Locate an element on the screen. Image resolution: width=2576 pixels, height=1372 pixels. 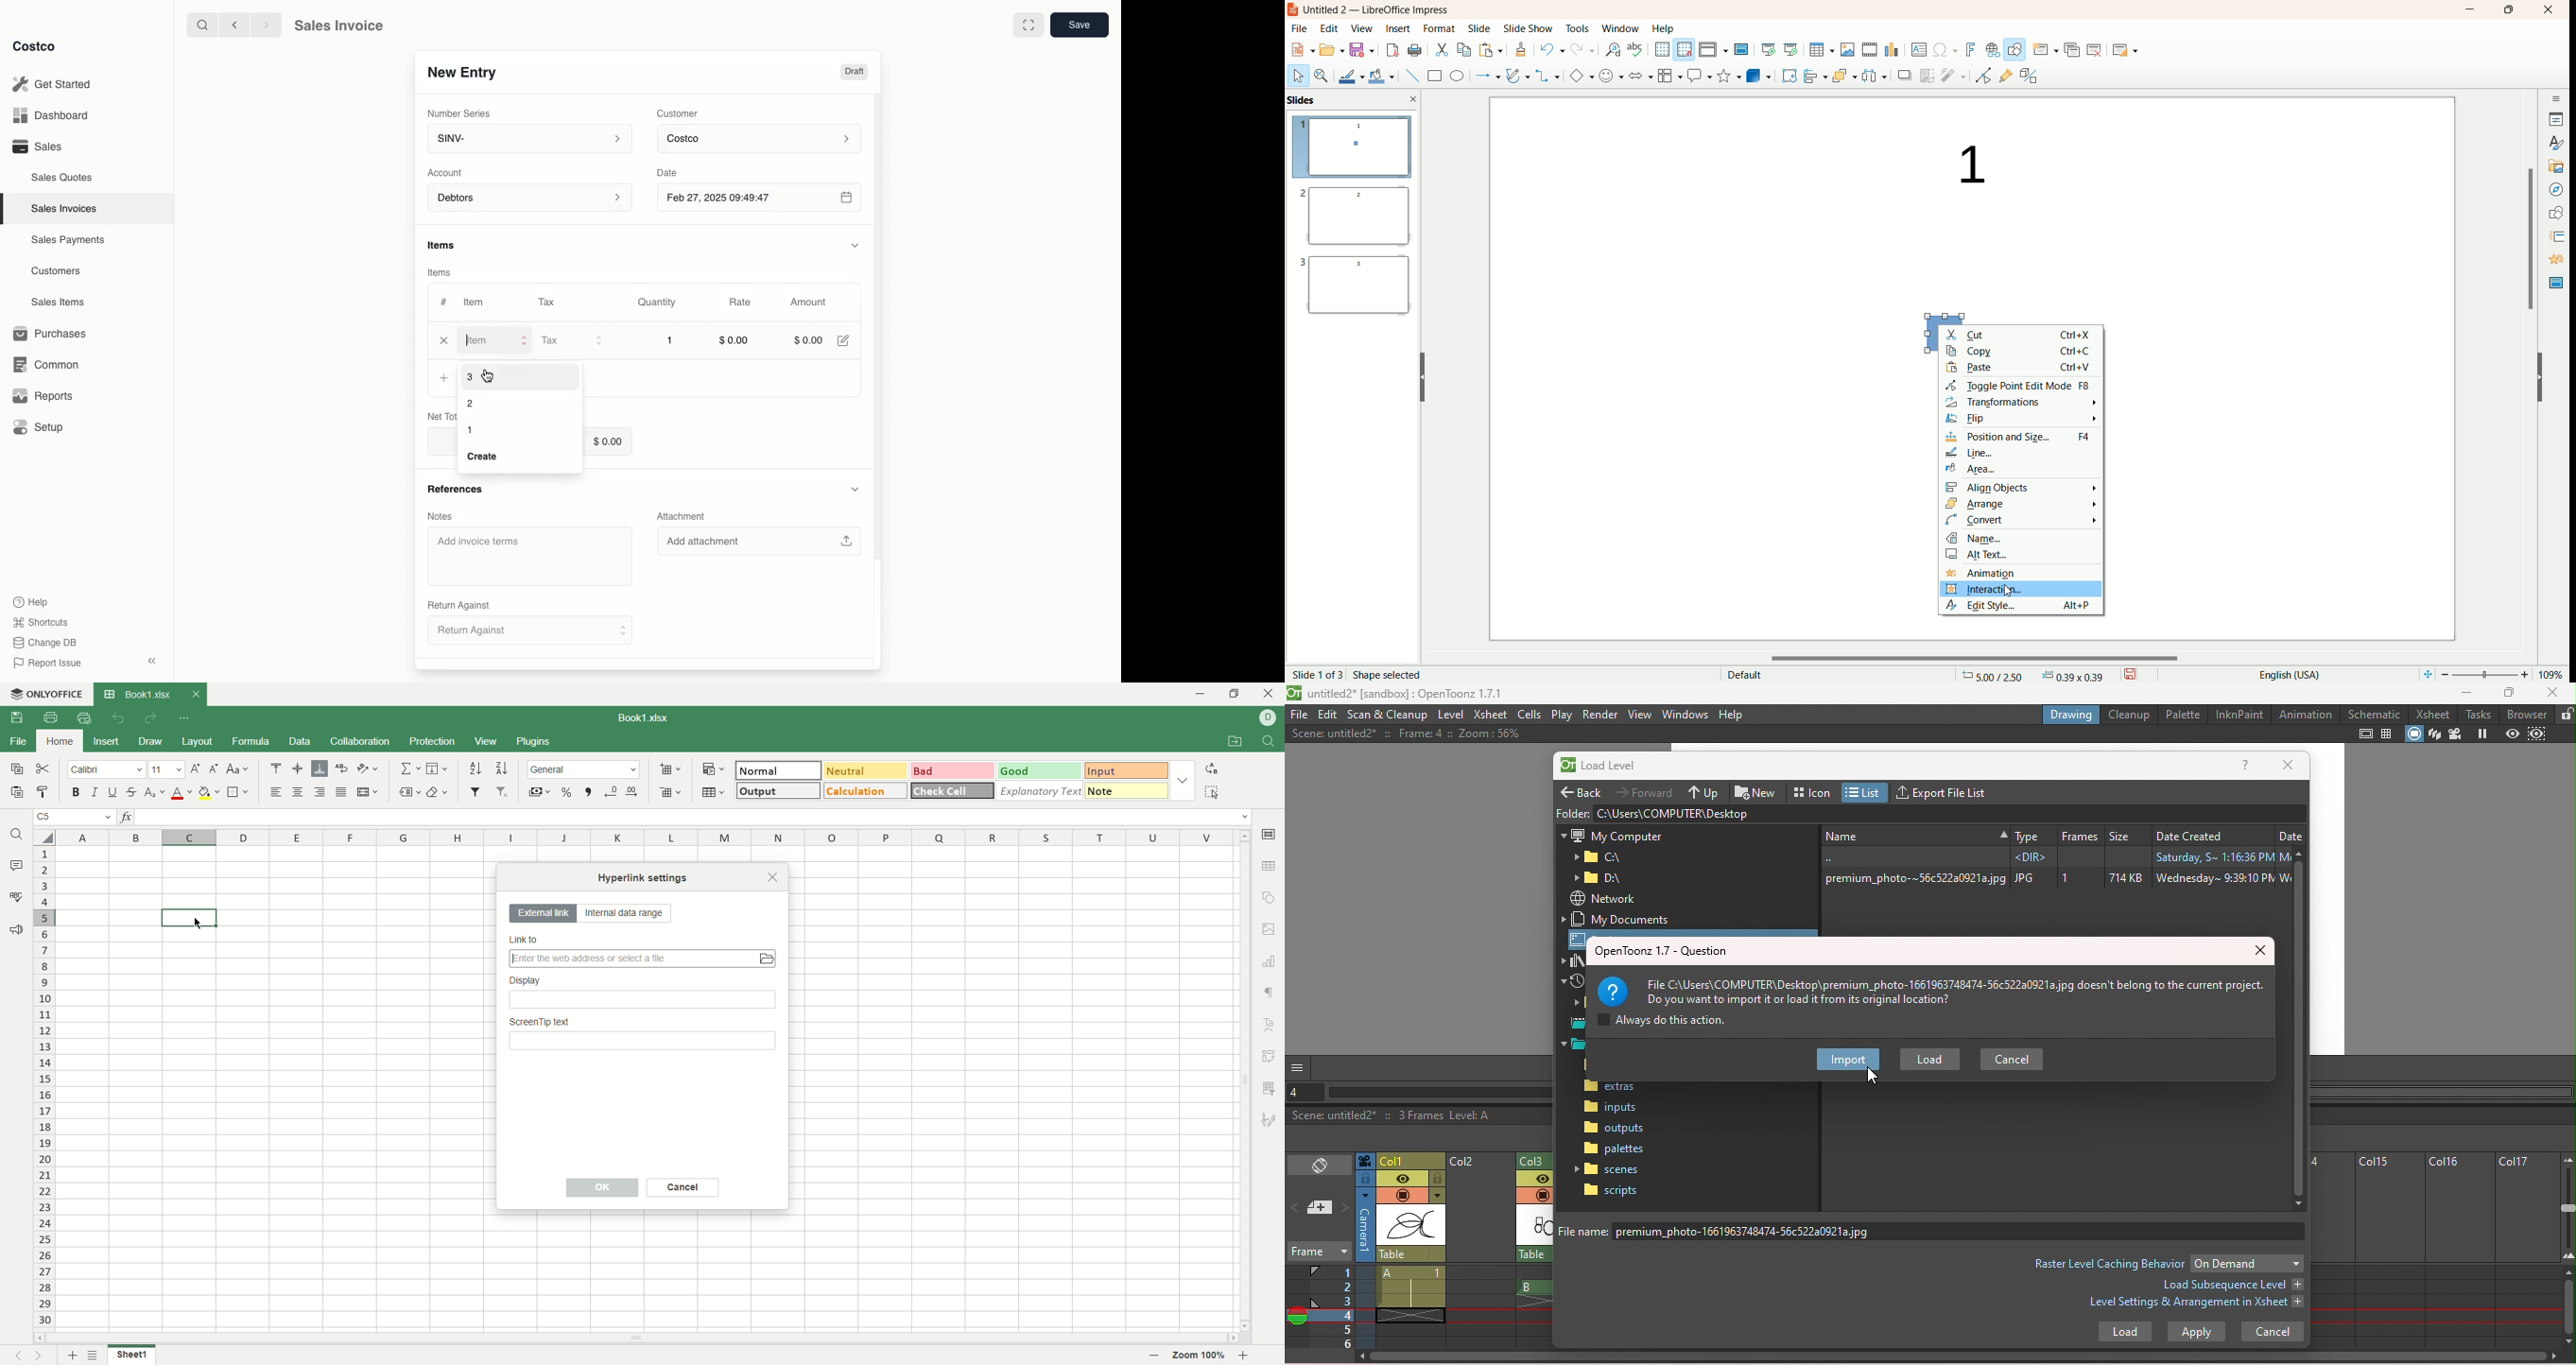
Camera view is located at coordinates (2455, 734).